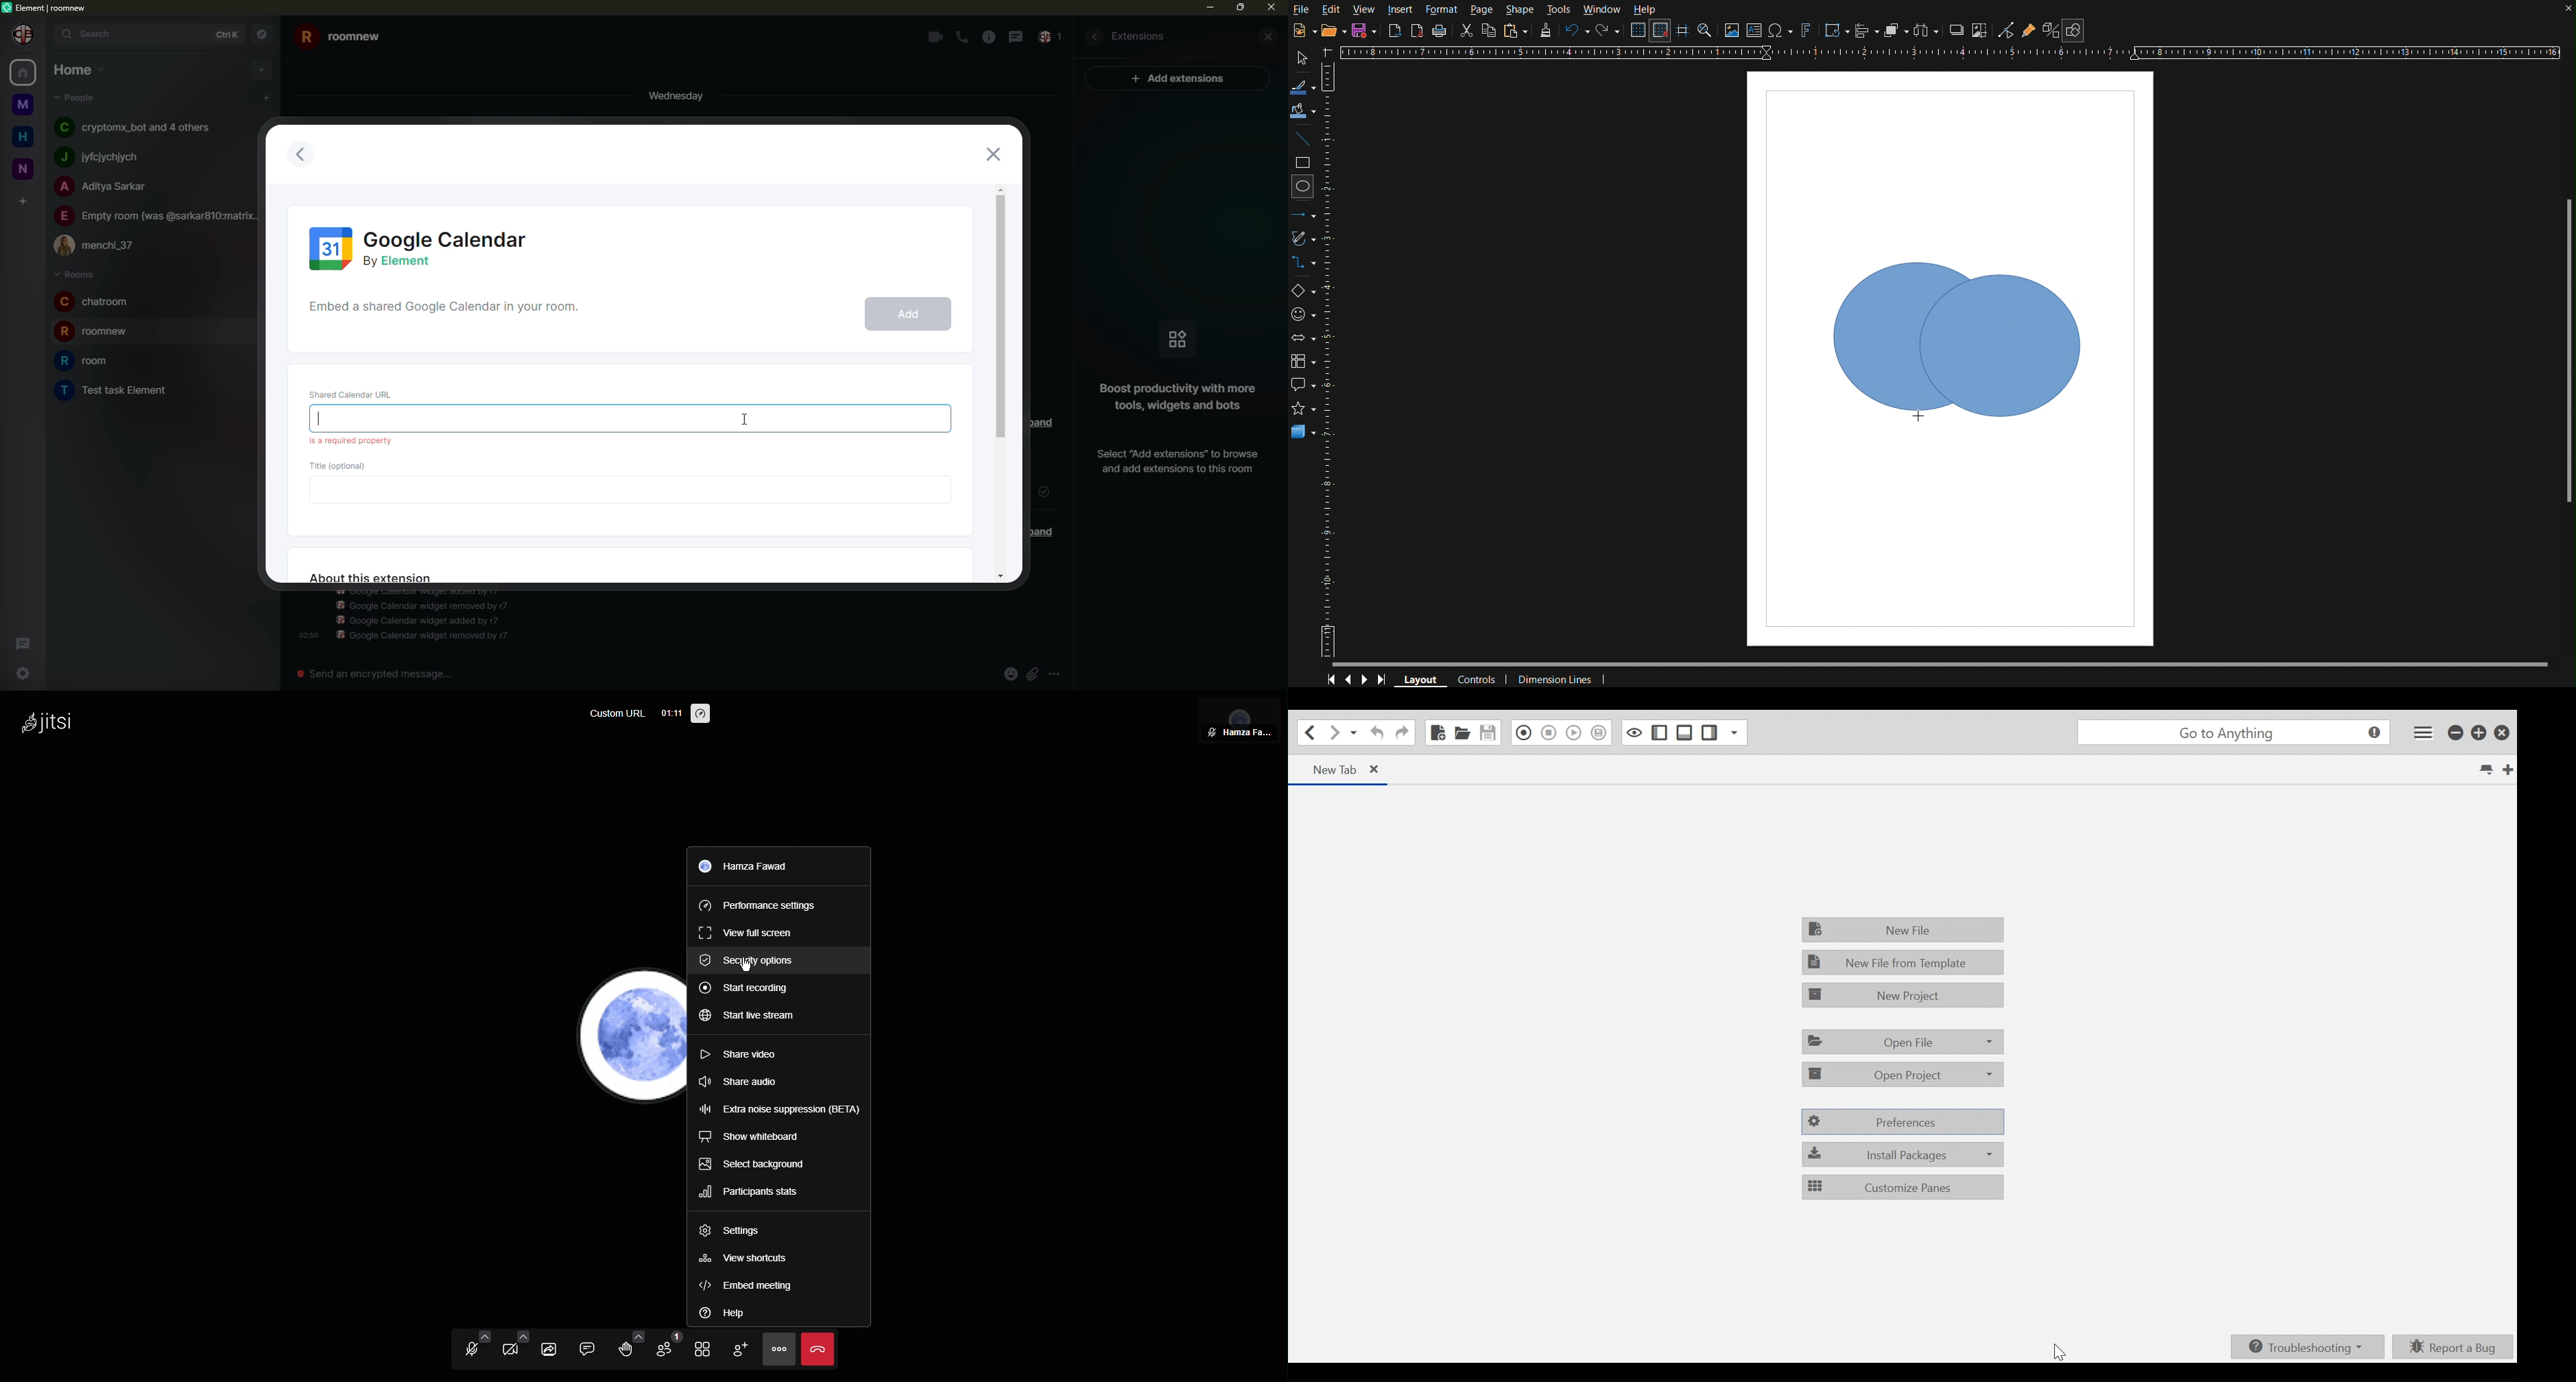 Image resolution: width=2576 pixels, height=1400 pixels. I want to click on Help, so click(1644, 10).